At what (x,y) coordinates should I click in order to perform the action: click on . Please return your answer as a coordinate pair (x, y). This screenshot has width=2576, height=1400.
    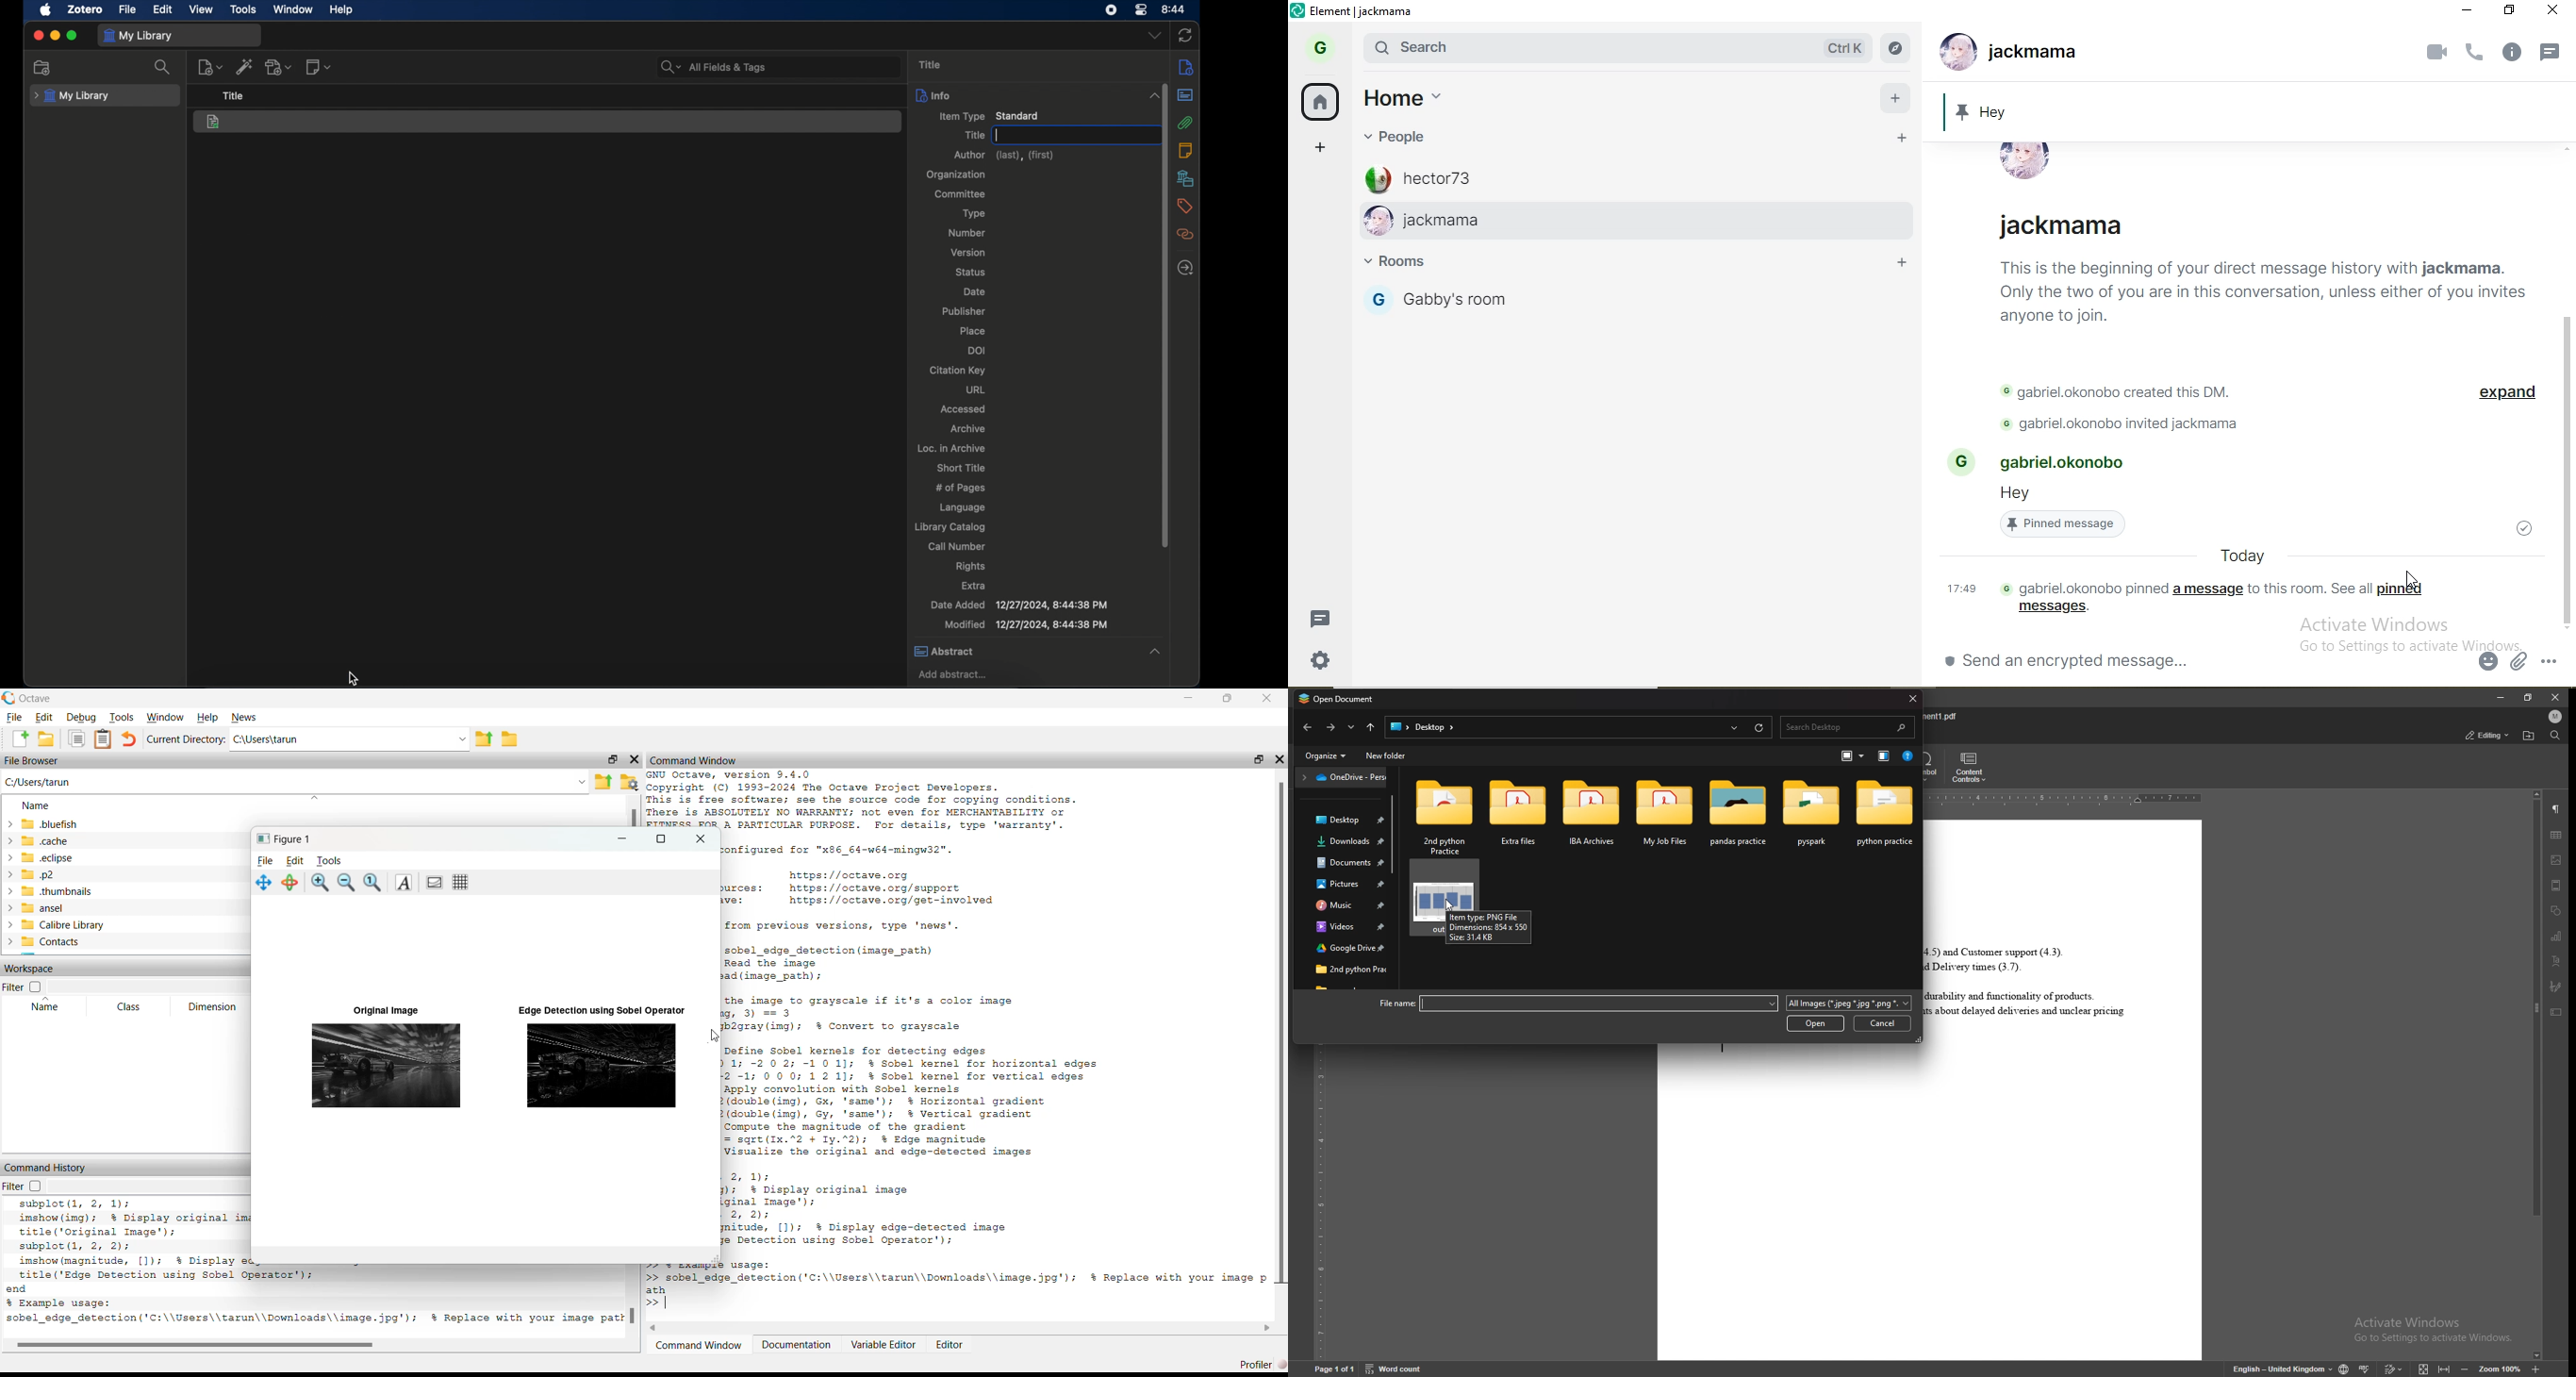
    Looking at the image, I should click on (2024, 160).